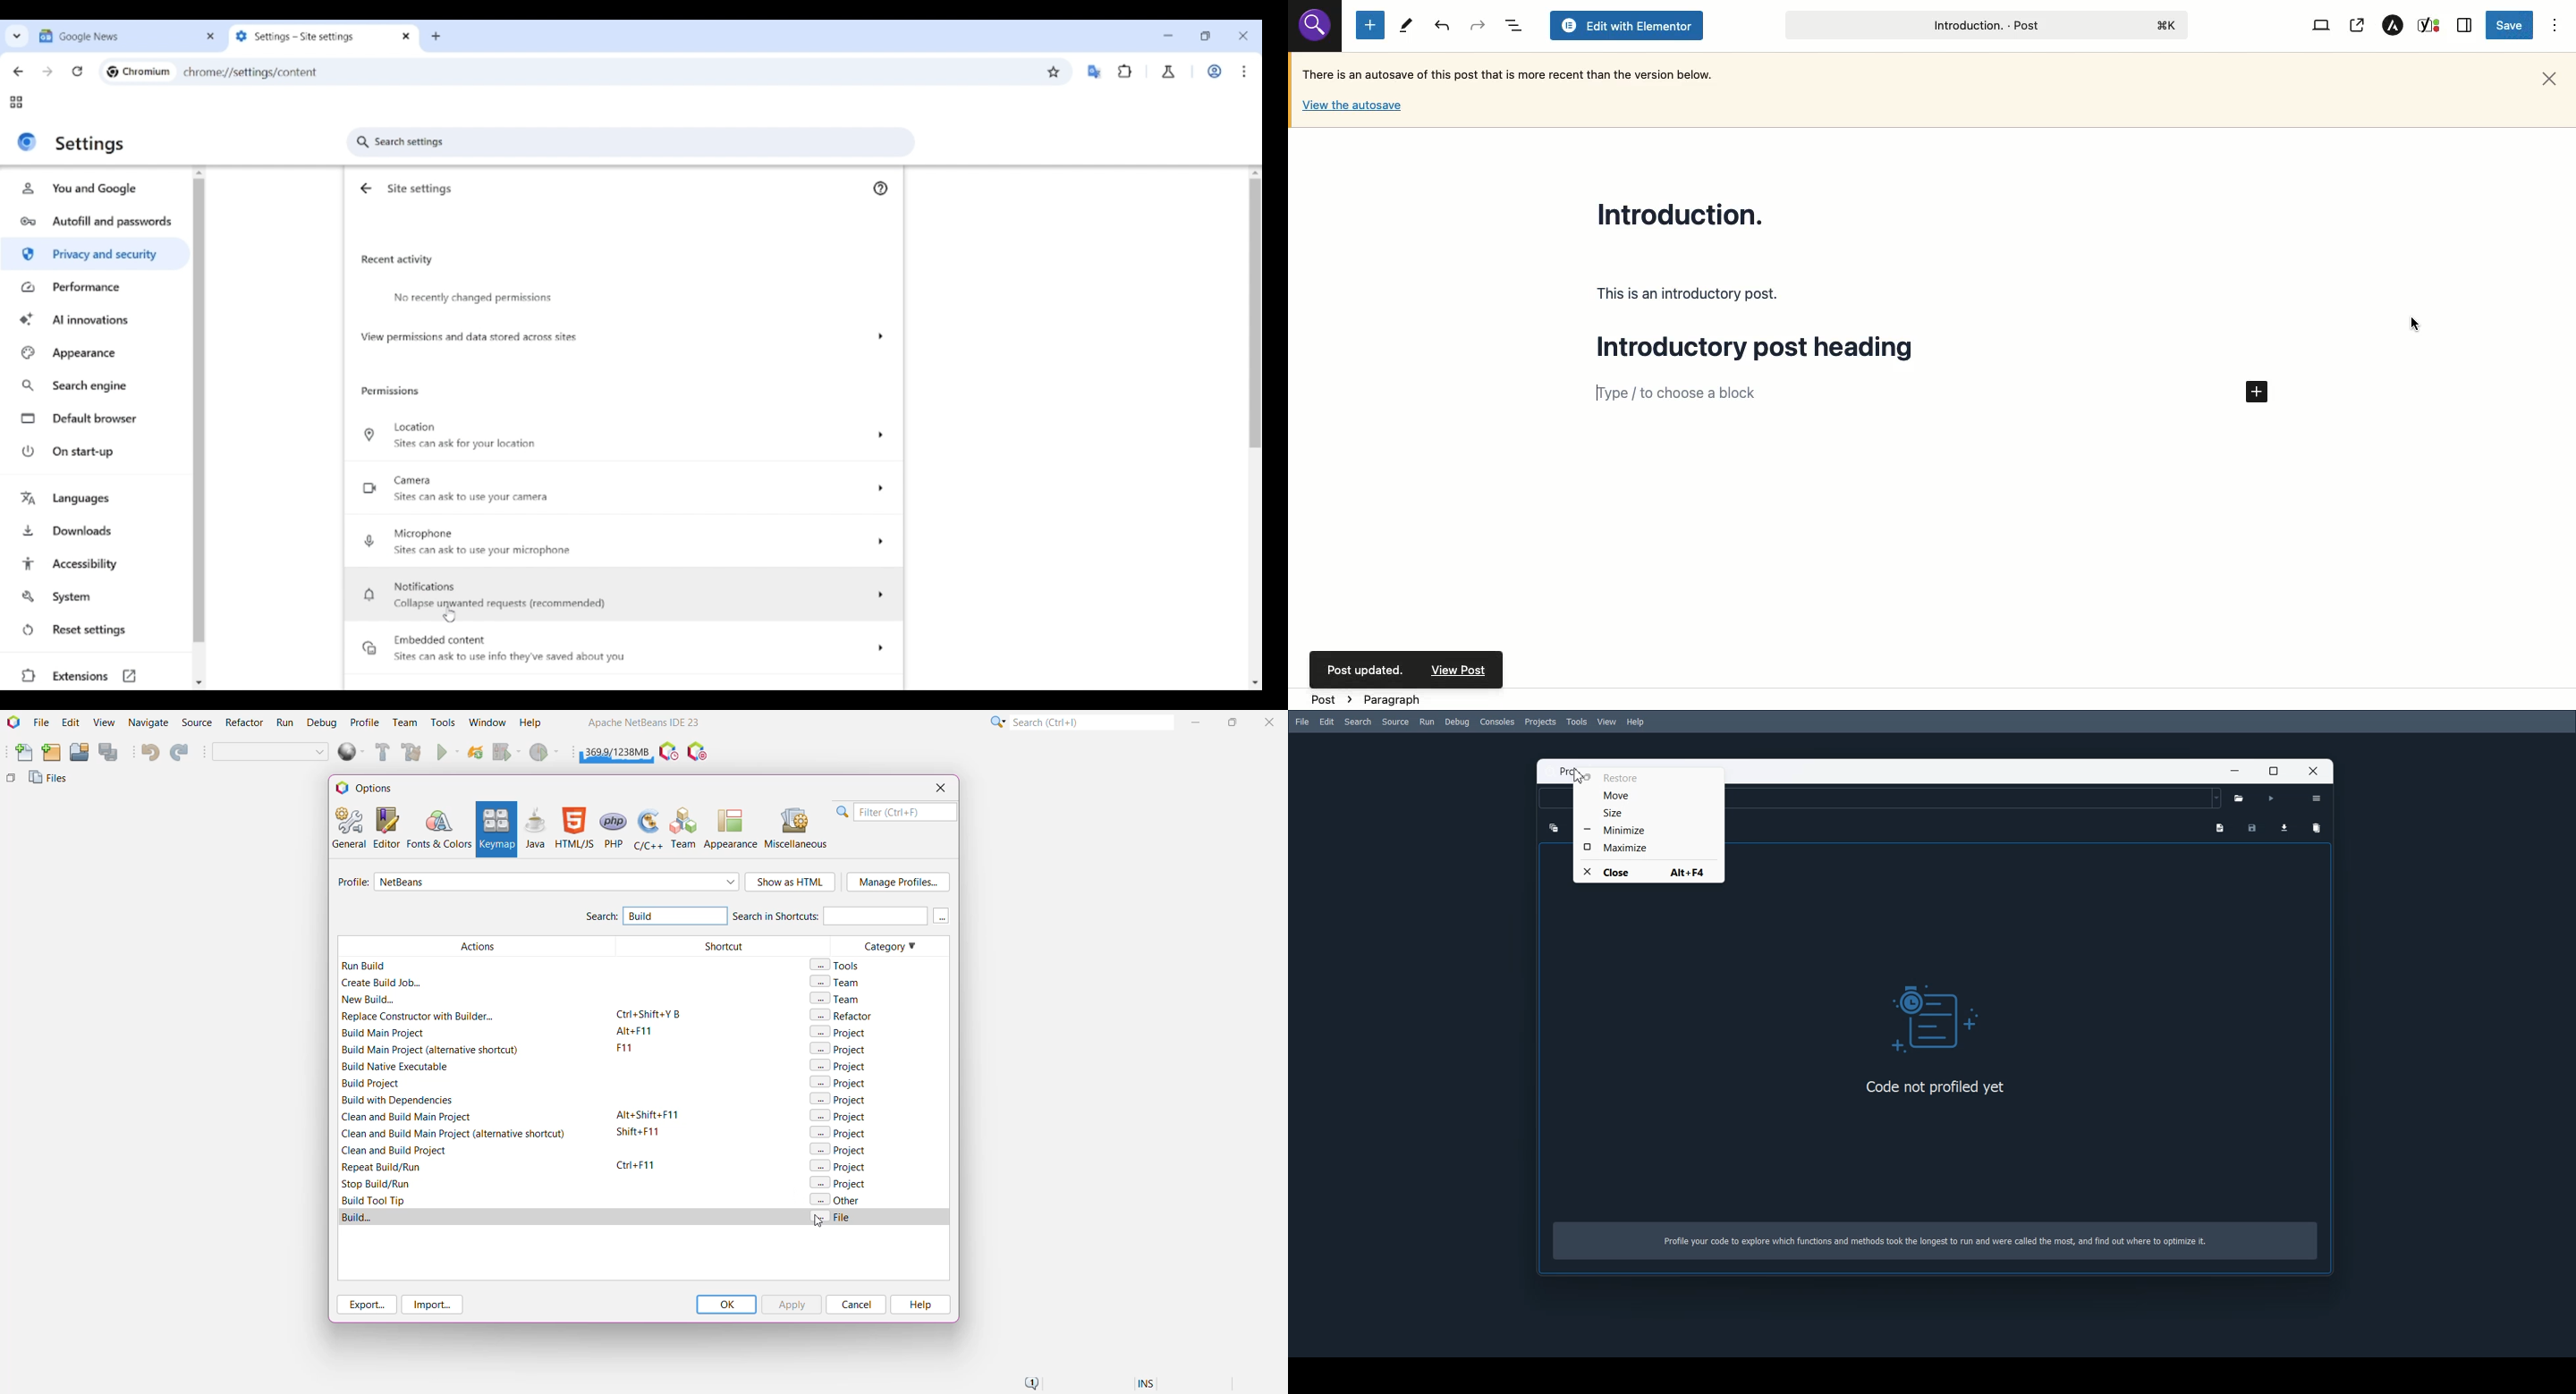 The width and height of the screenshot is (2576, 1400). What do you see at coordinates (1578, 721) in the screenshot?
I see `Tools` at bounding box center [1578, 721].